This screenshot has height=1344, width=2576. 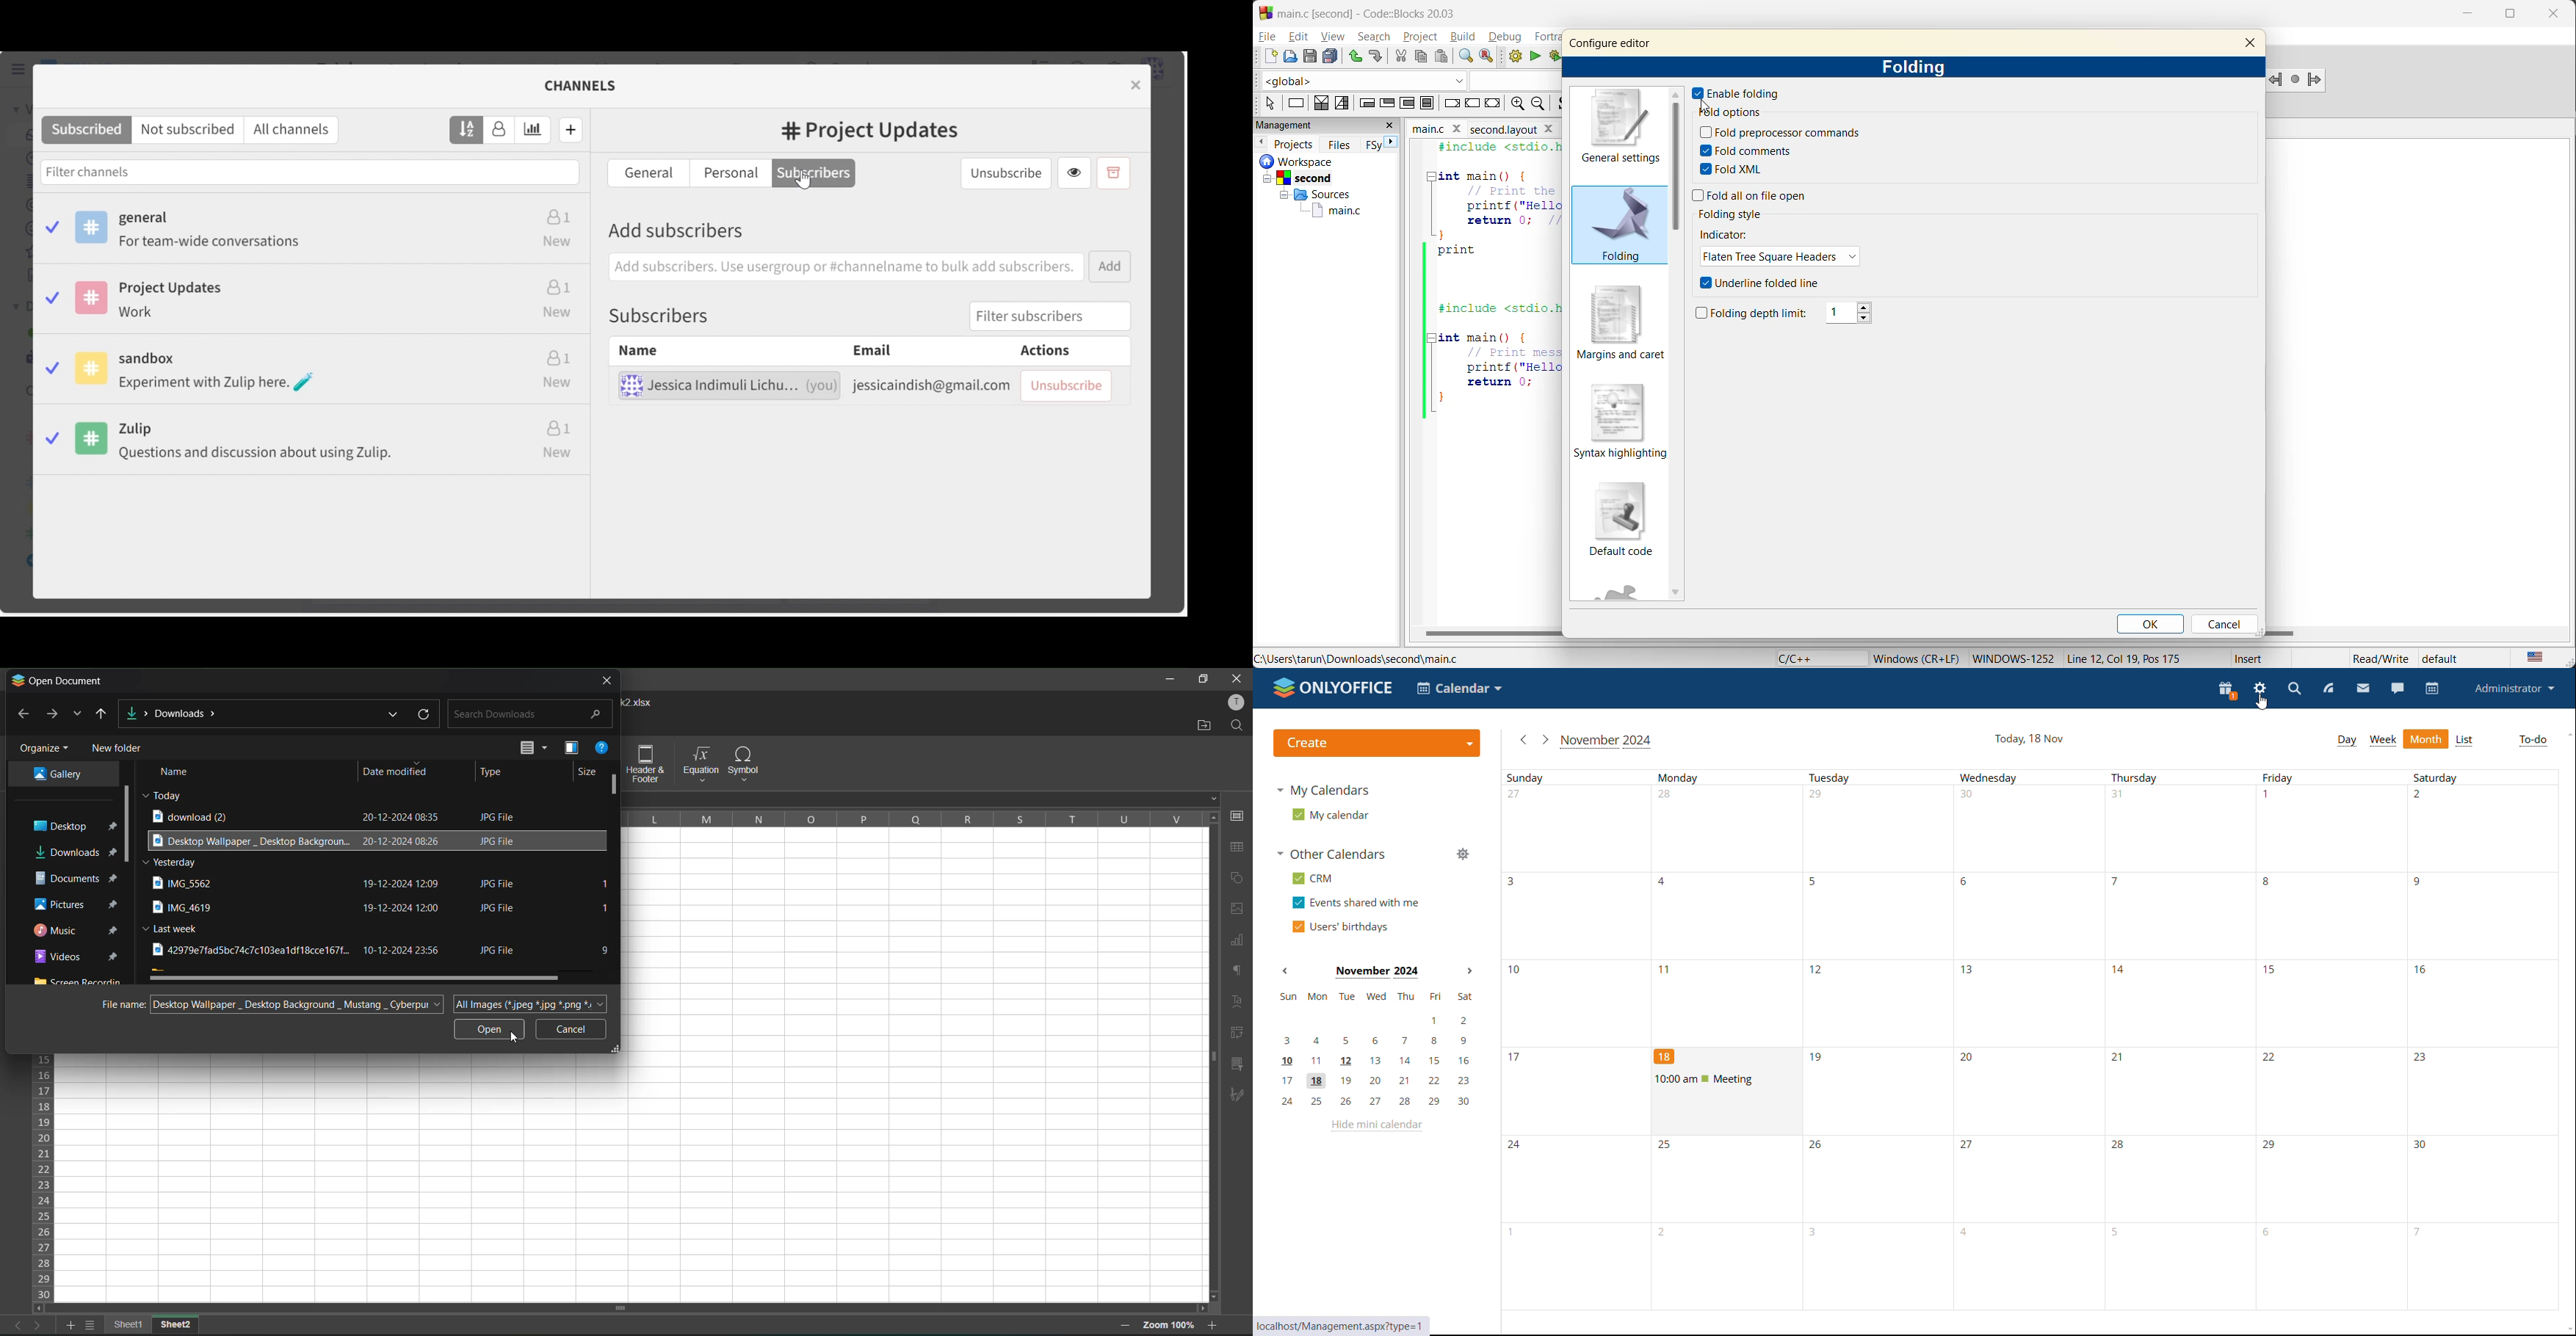 What do you see at coordinates (1312, 194) in the screenshot?
I see `` at bounding box center [1312, 194].